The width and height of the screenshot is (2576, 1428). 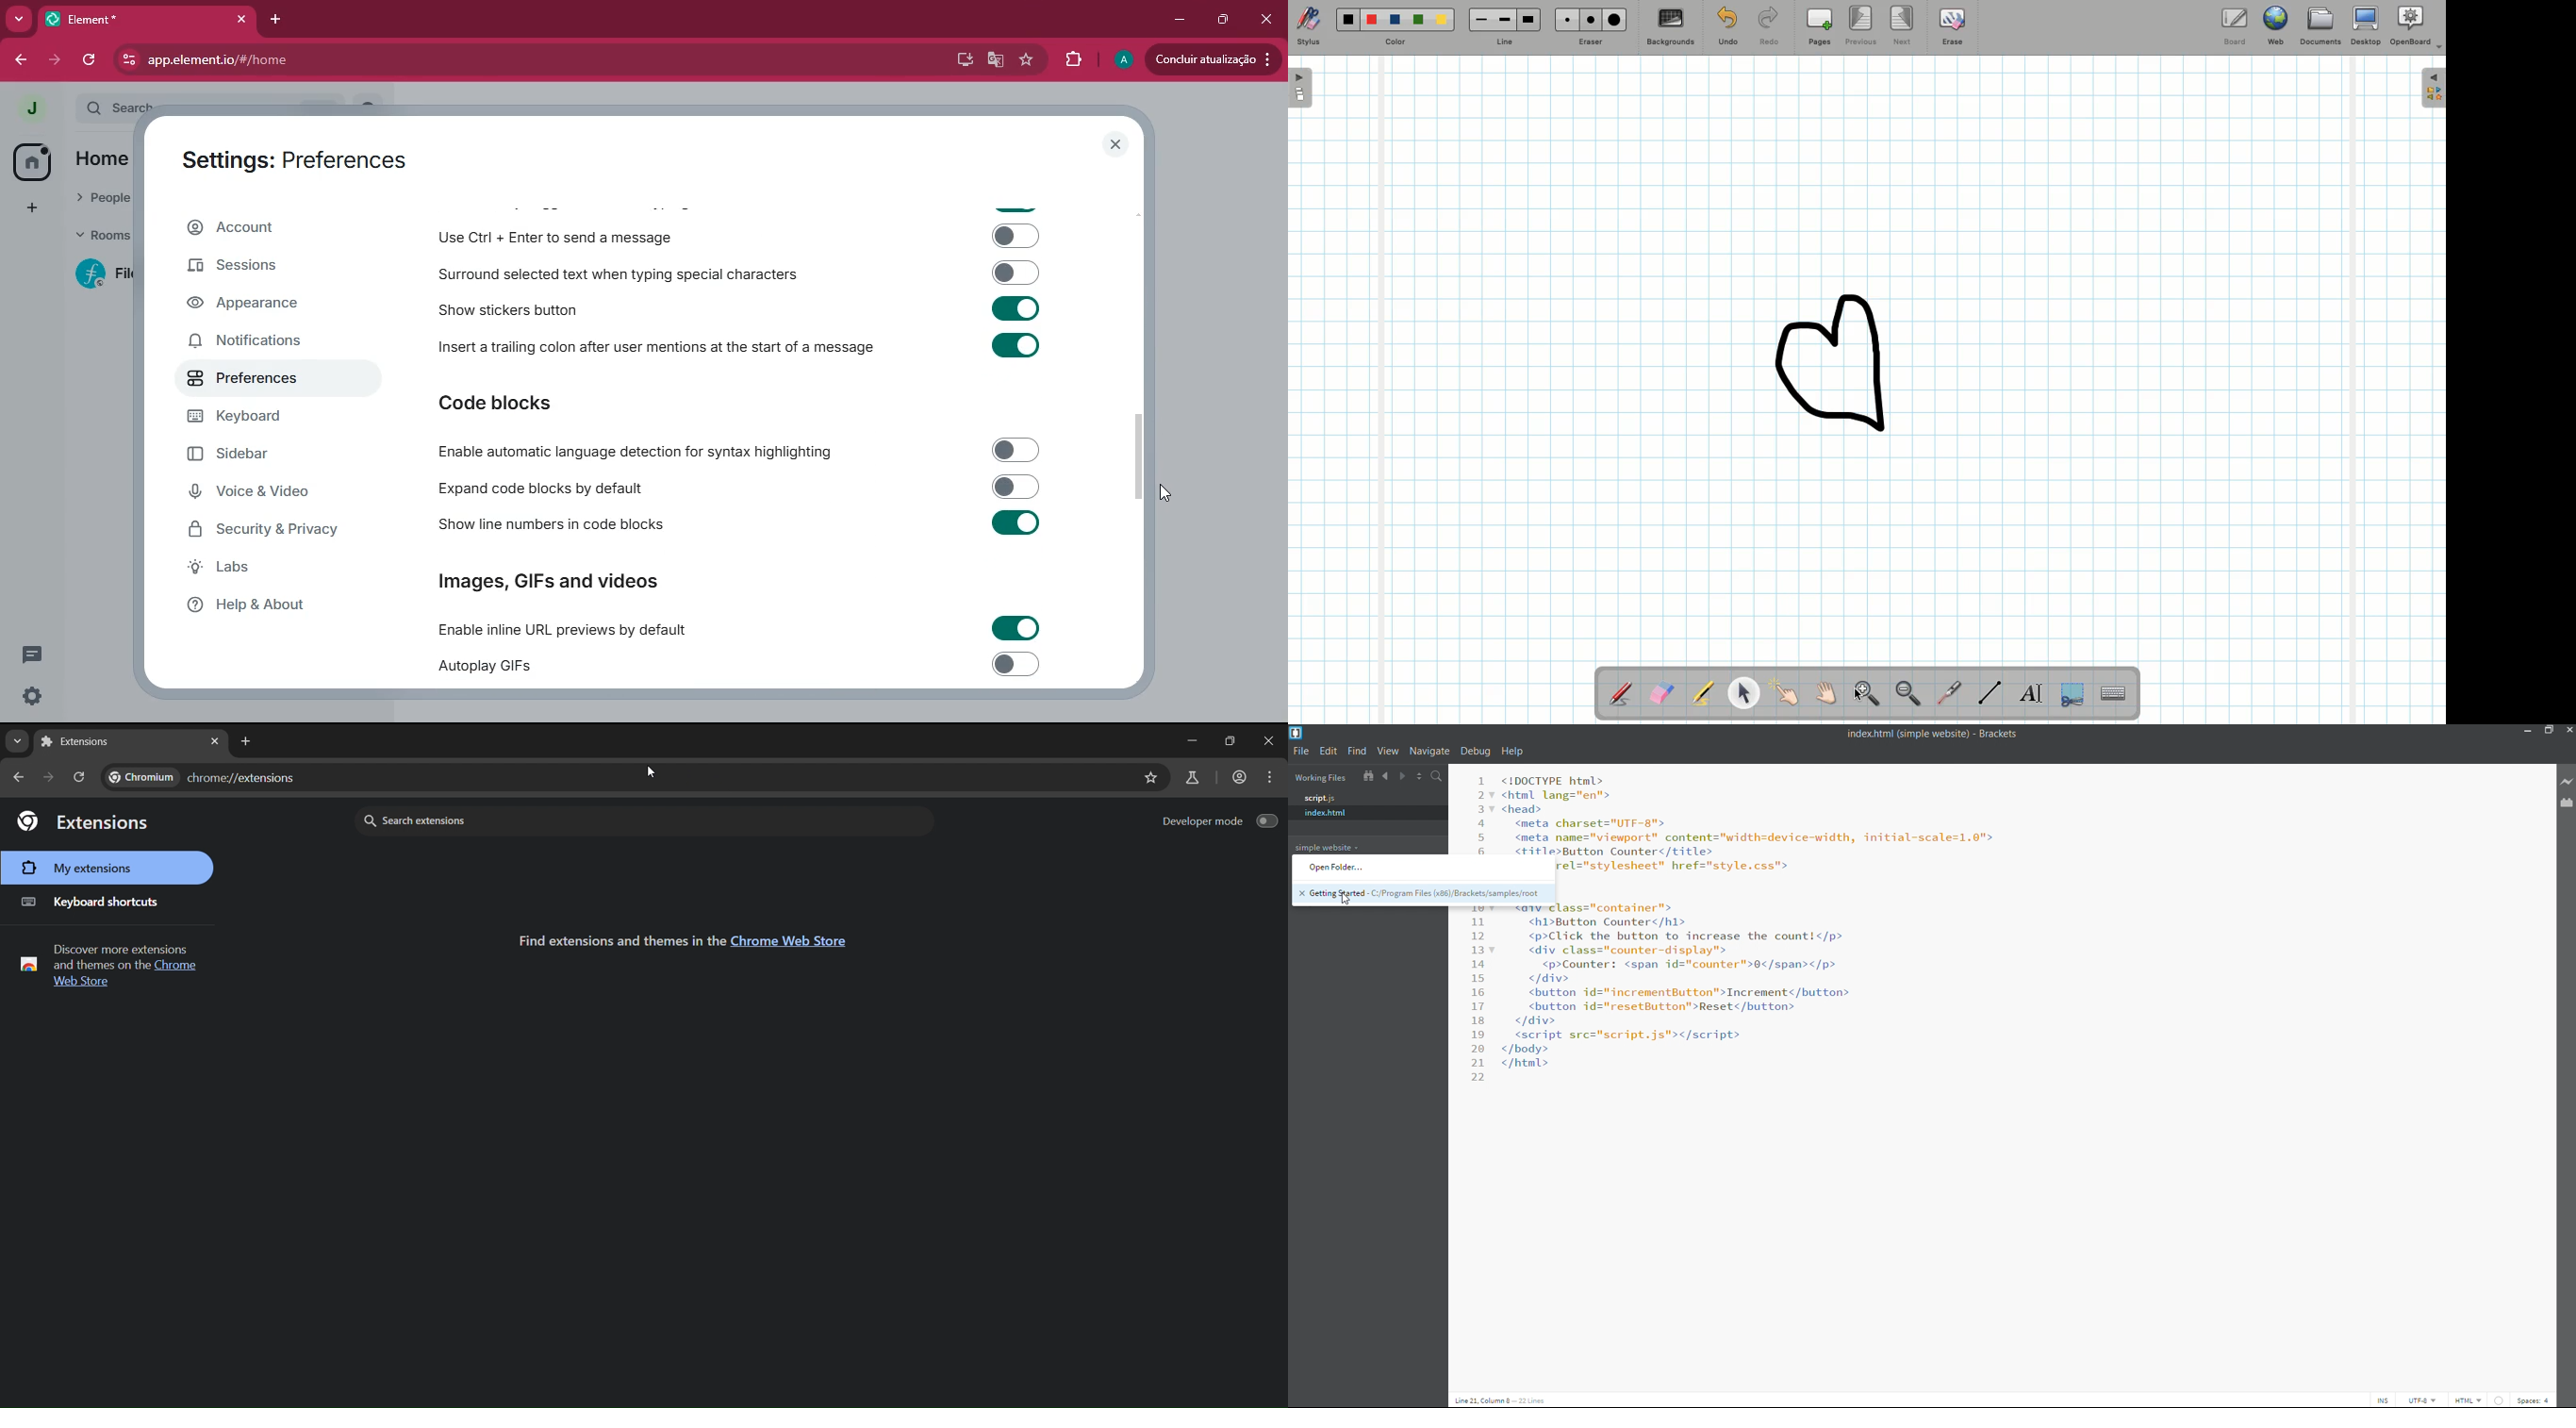 What do you see at coordinates (733, 451) in the screenshot?
I see `Enable automatic language detection for syntax highlighting` at bounding box center [733, 451].